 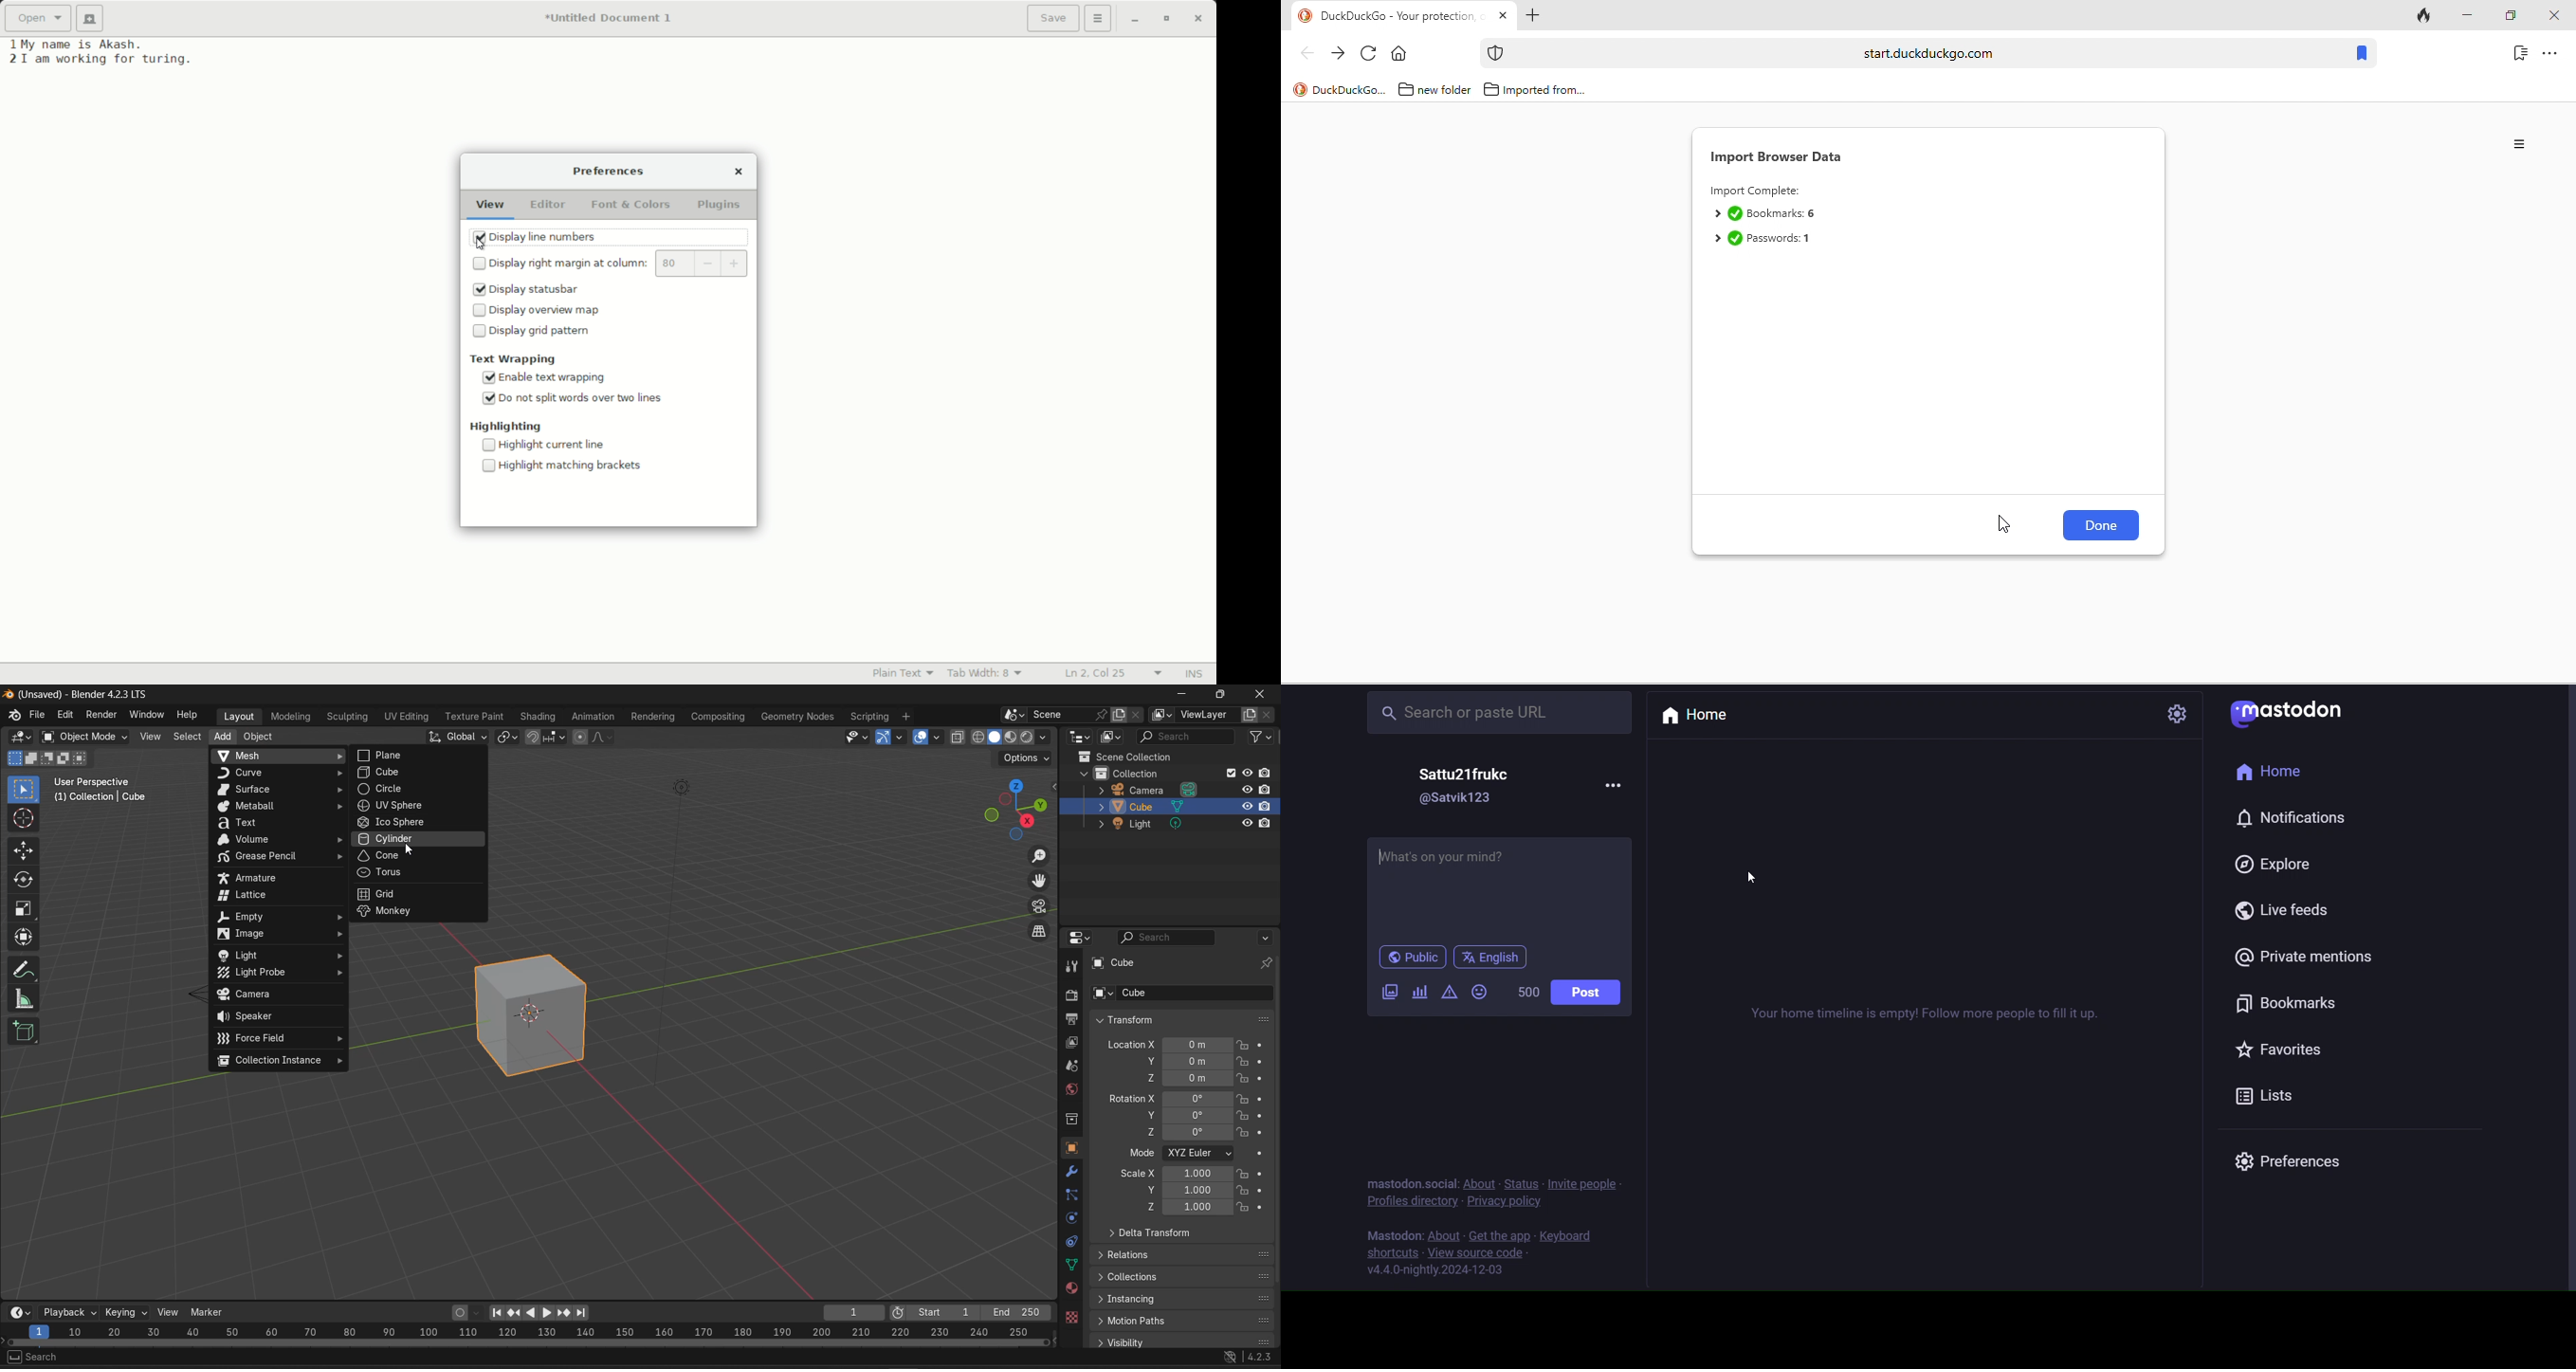 I want to click on checked checkbox, so click(x=489, y=399).